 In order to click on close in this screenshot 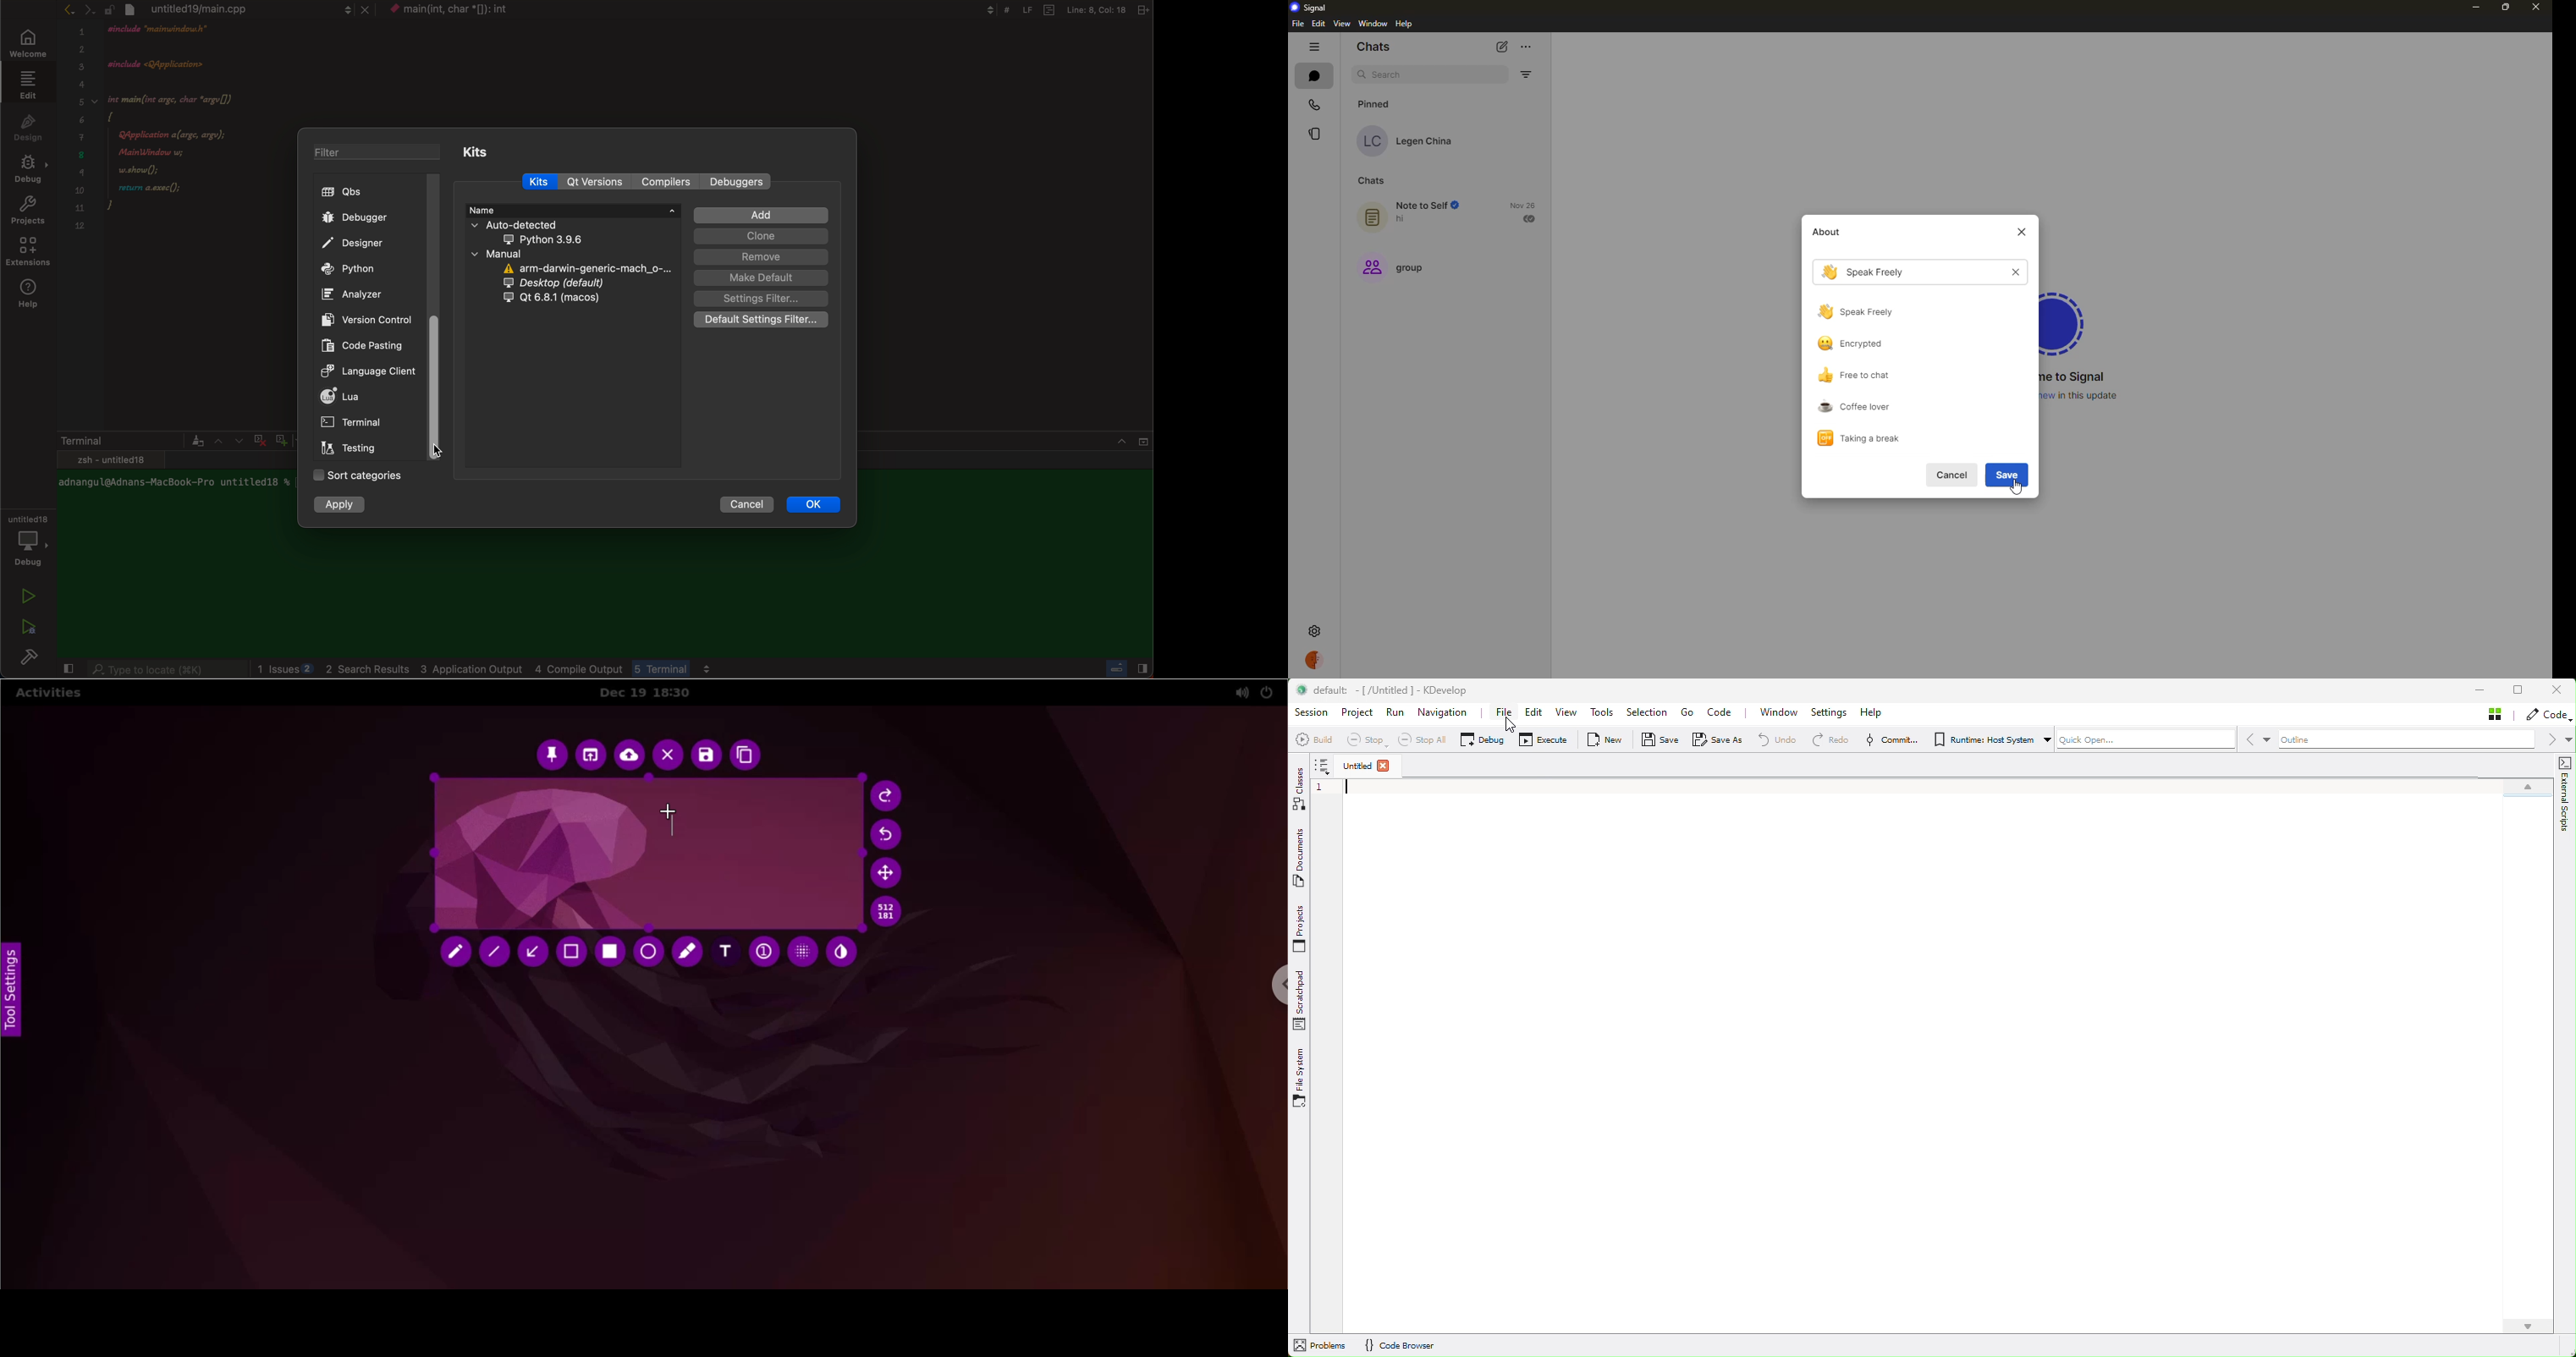, I will do `click(2021, 230)`.